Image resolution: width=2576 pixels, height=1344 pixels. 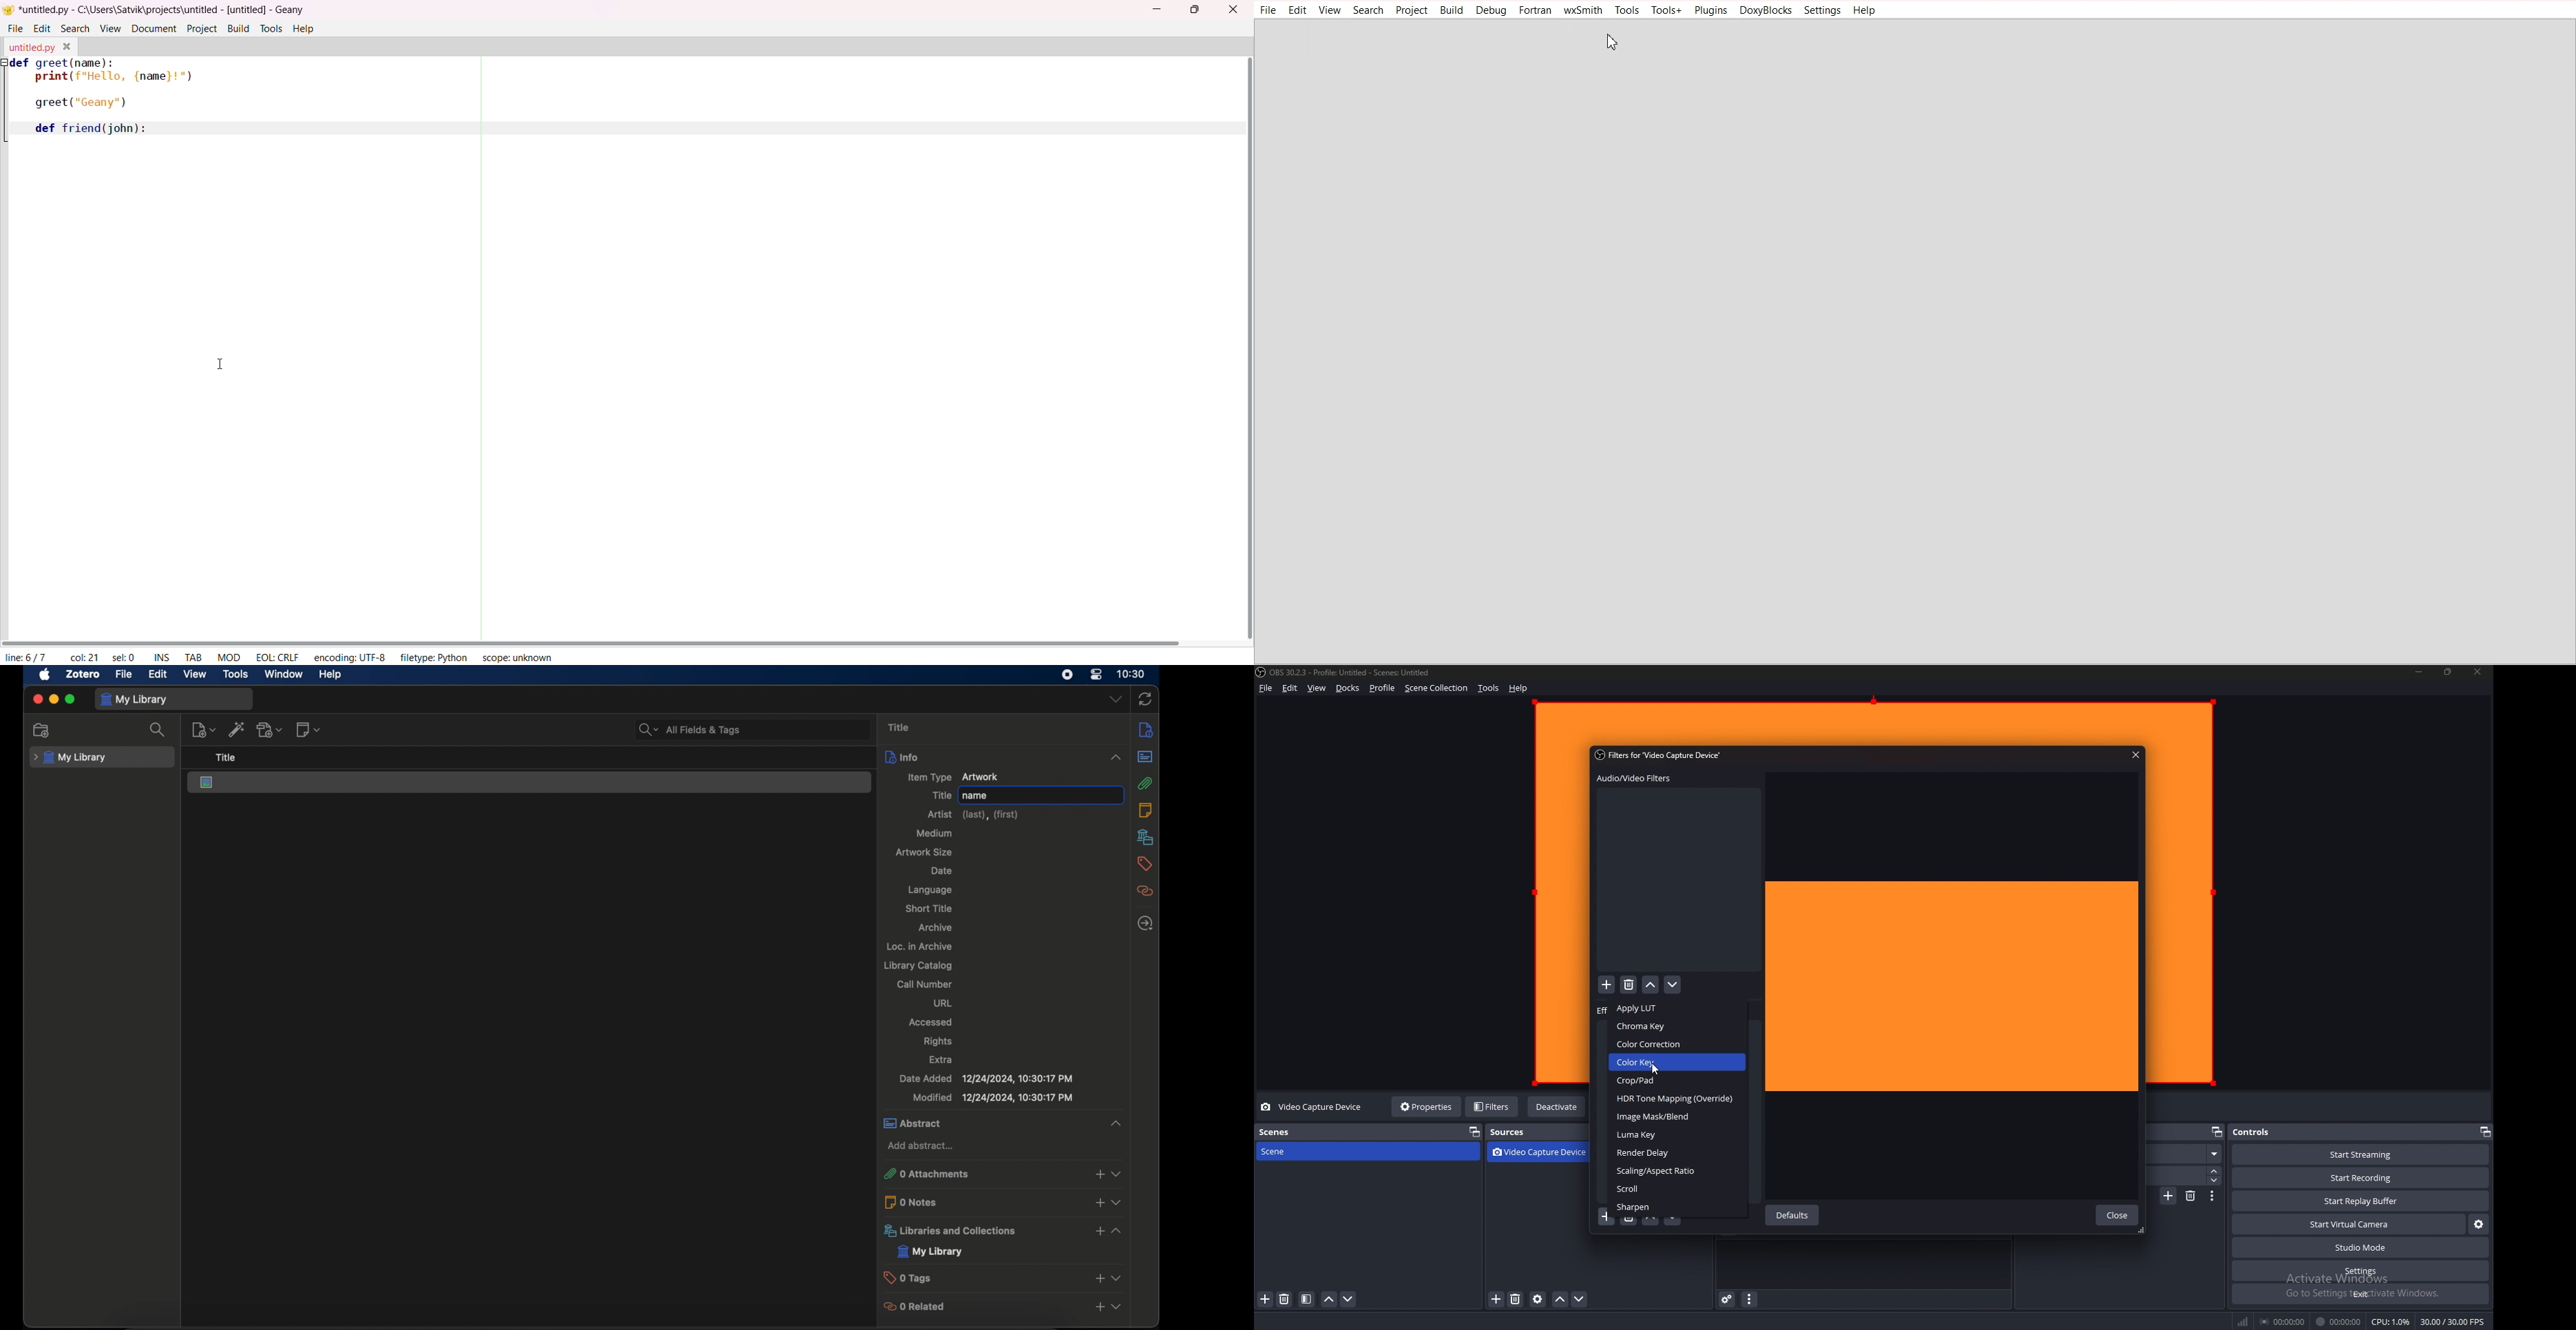 I want to click on 00:00:00, so click(x=2283, y=1322).